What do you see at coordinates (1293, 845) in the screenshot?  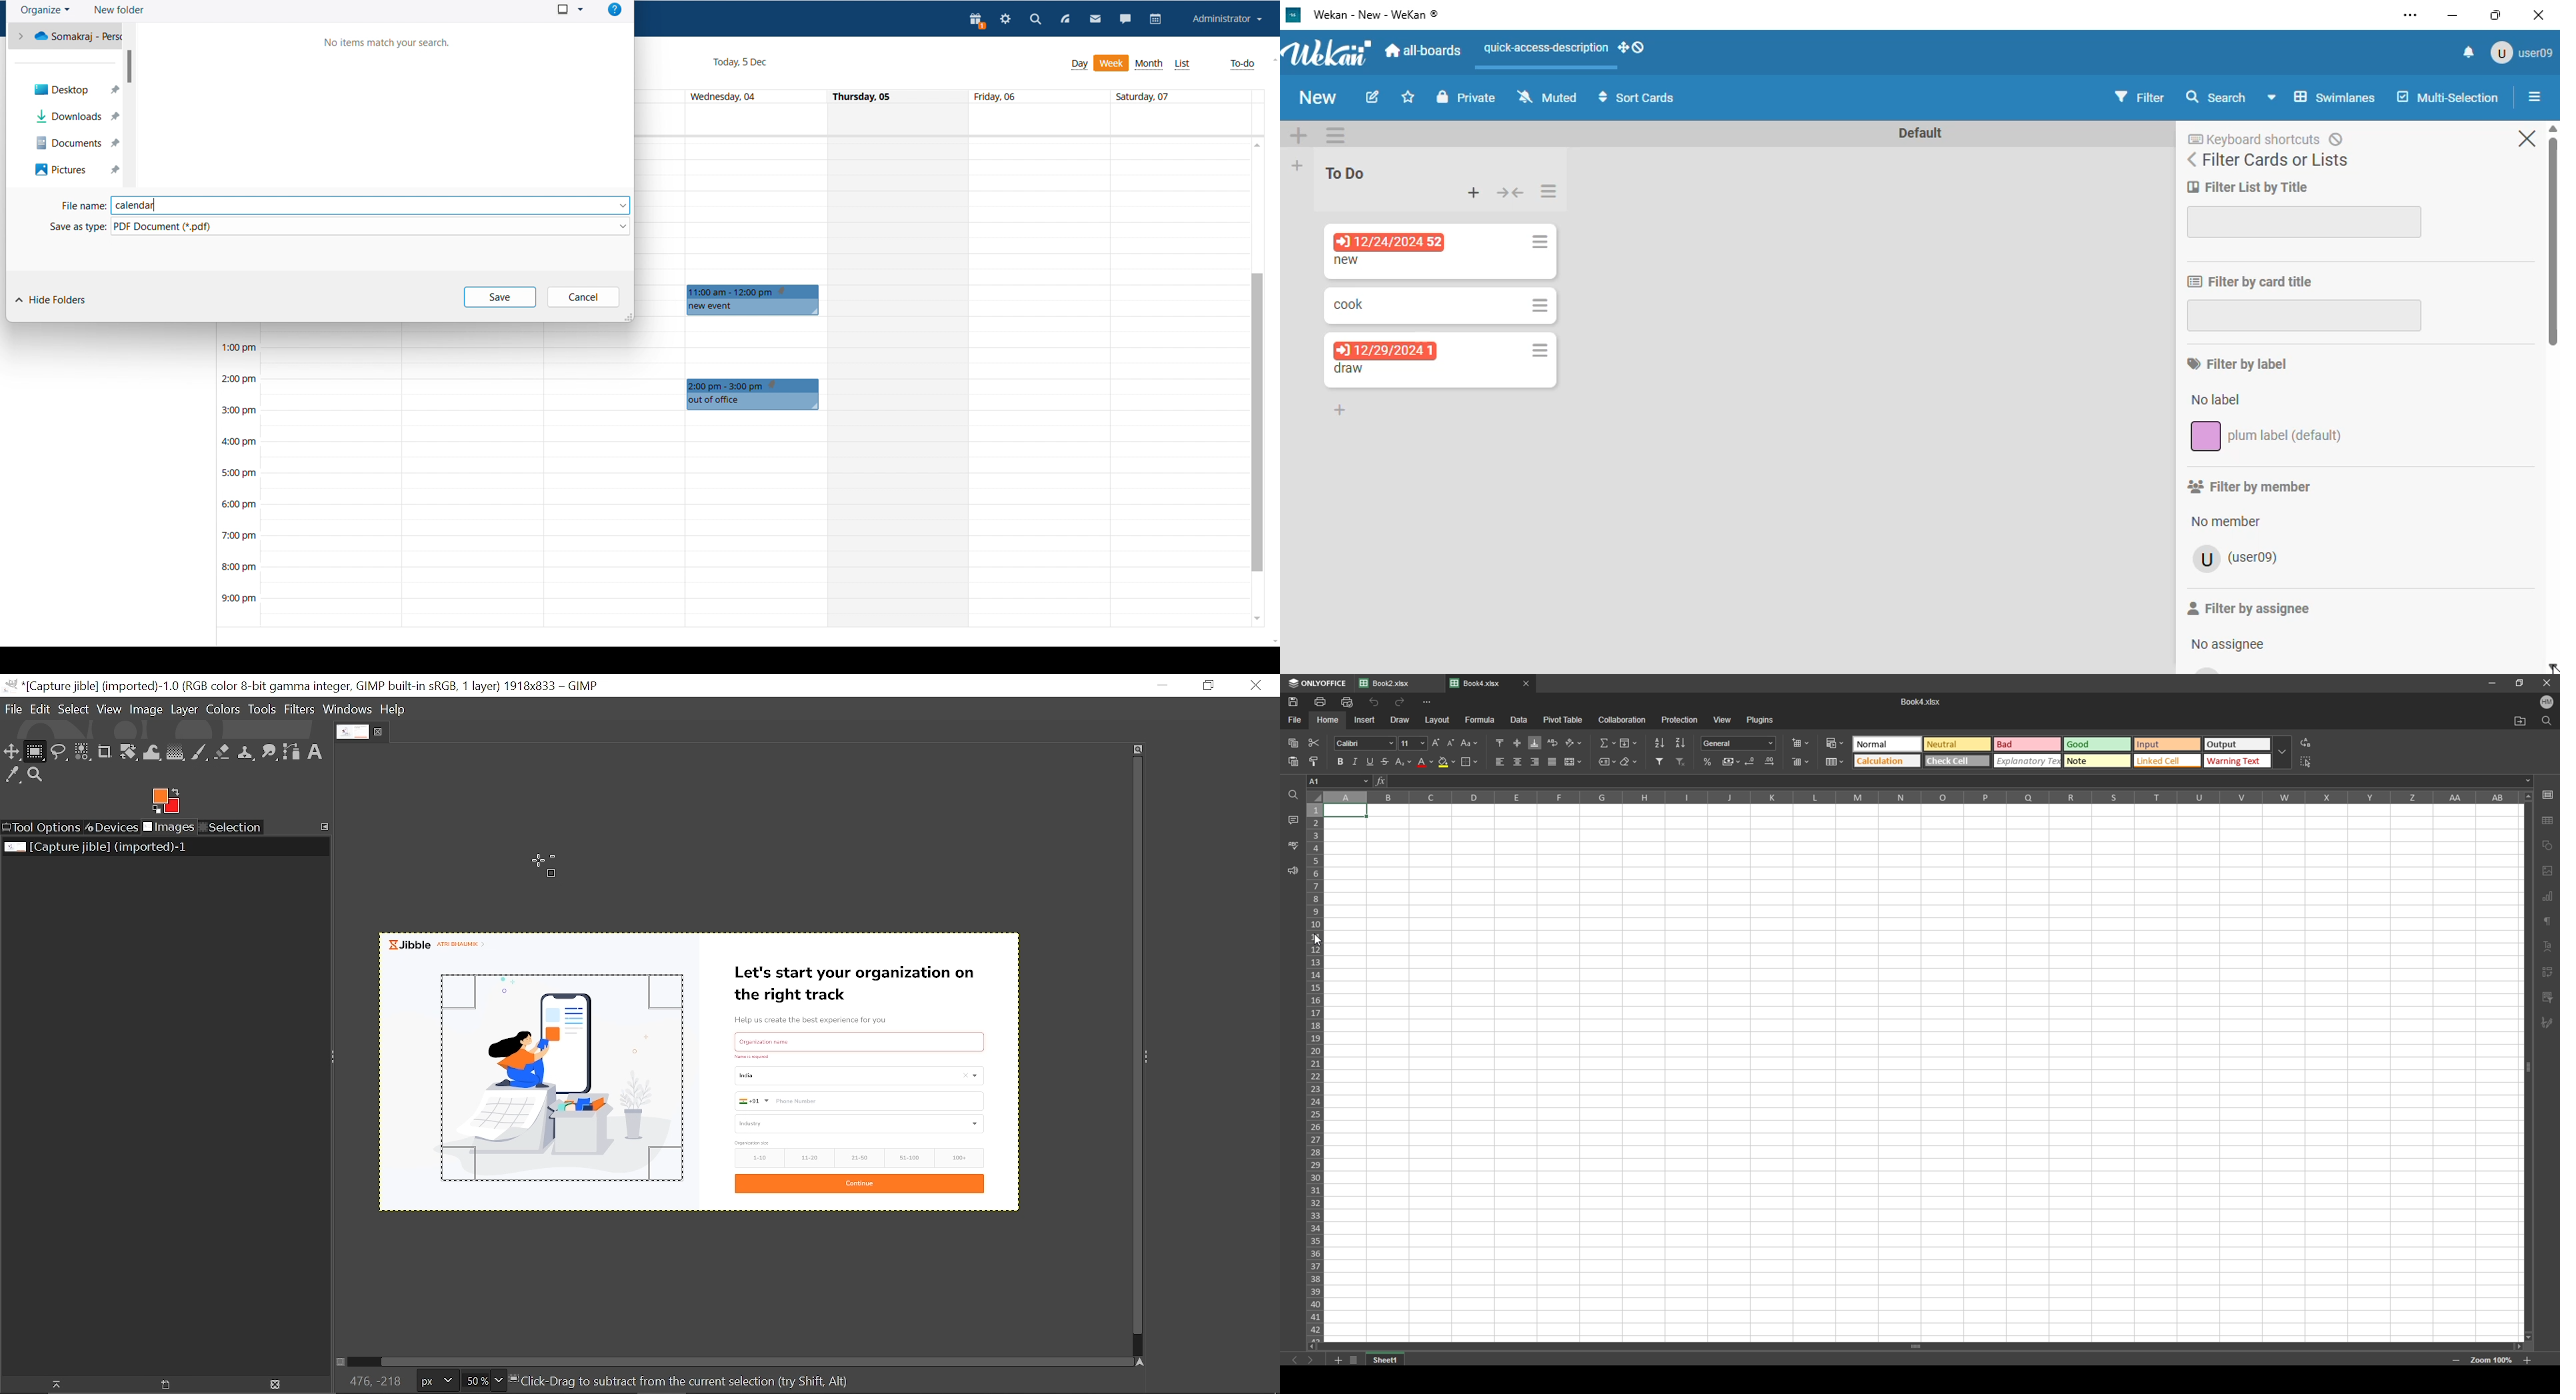 I see `spell check` at bounding box center [1293, 845].